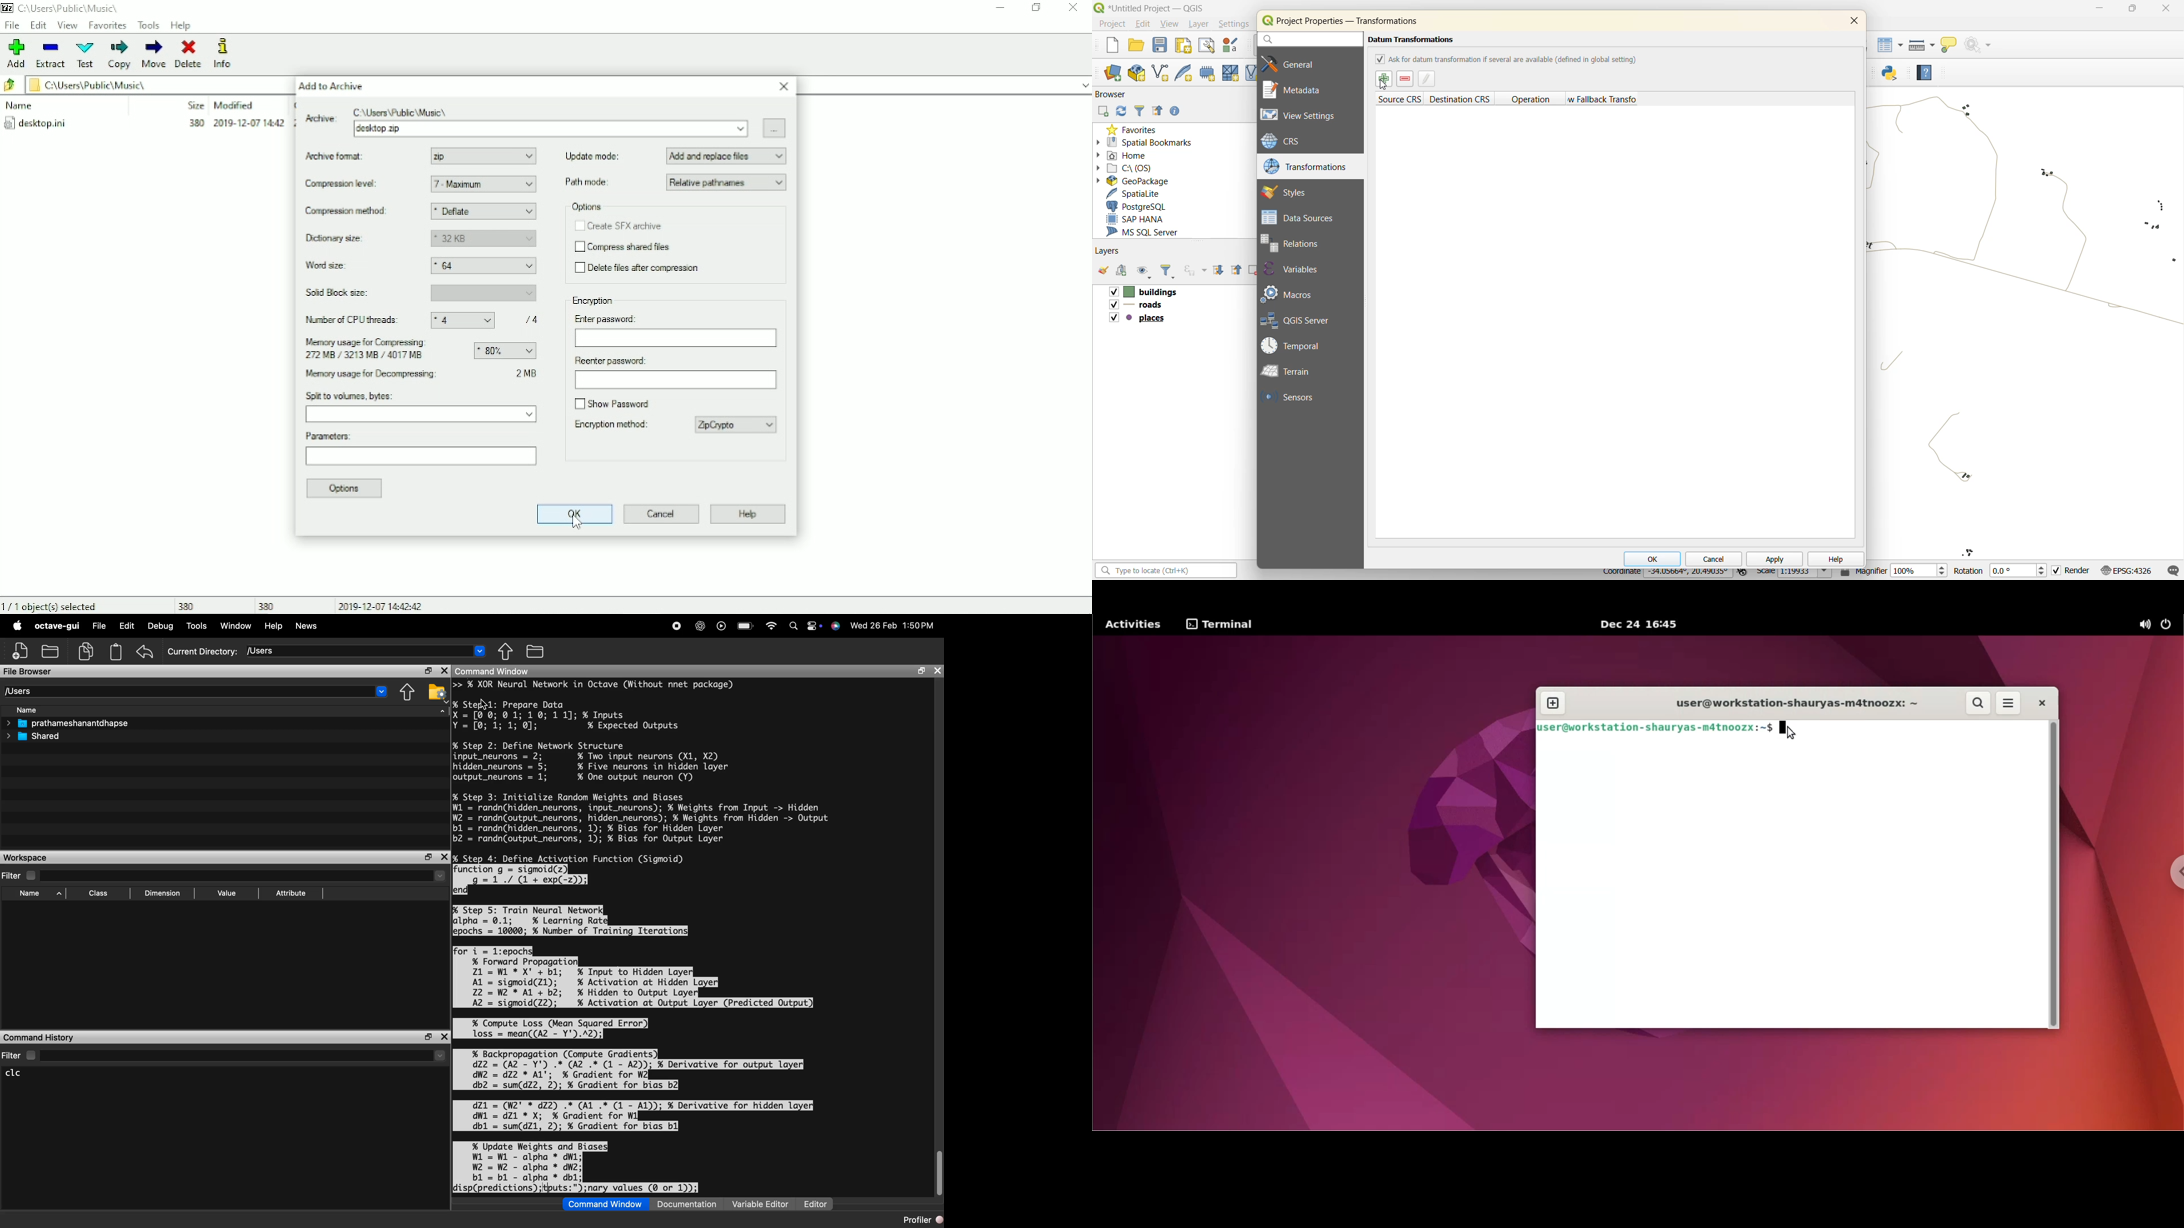 This screenshot has height=1232, width=2184. What do you see at coordinates (320, 117) in the screenshot?
I see `Active` at bounding box center [320, 117].